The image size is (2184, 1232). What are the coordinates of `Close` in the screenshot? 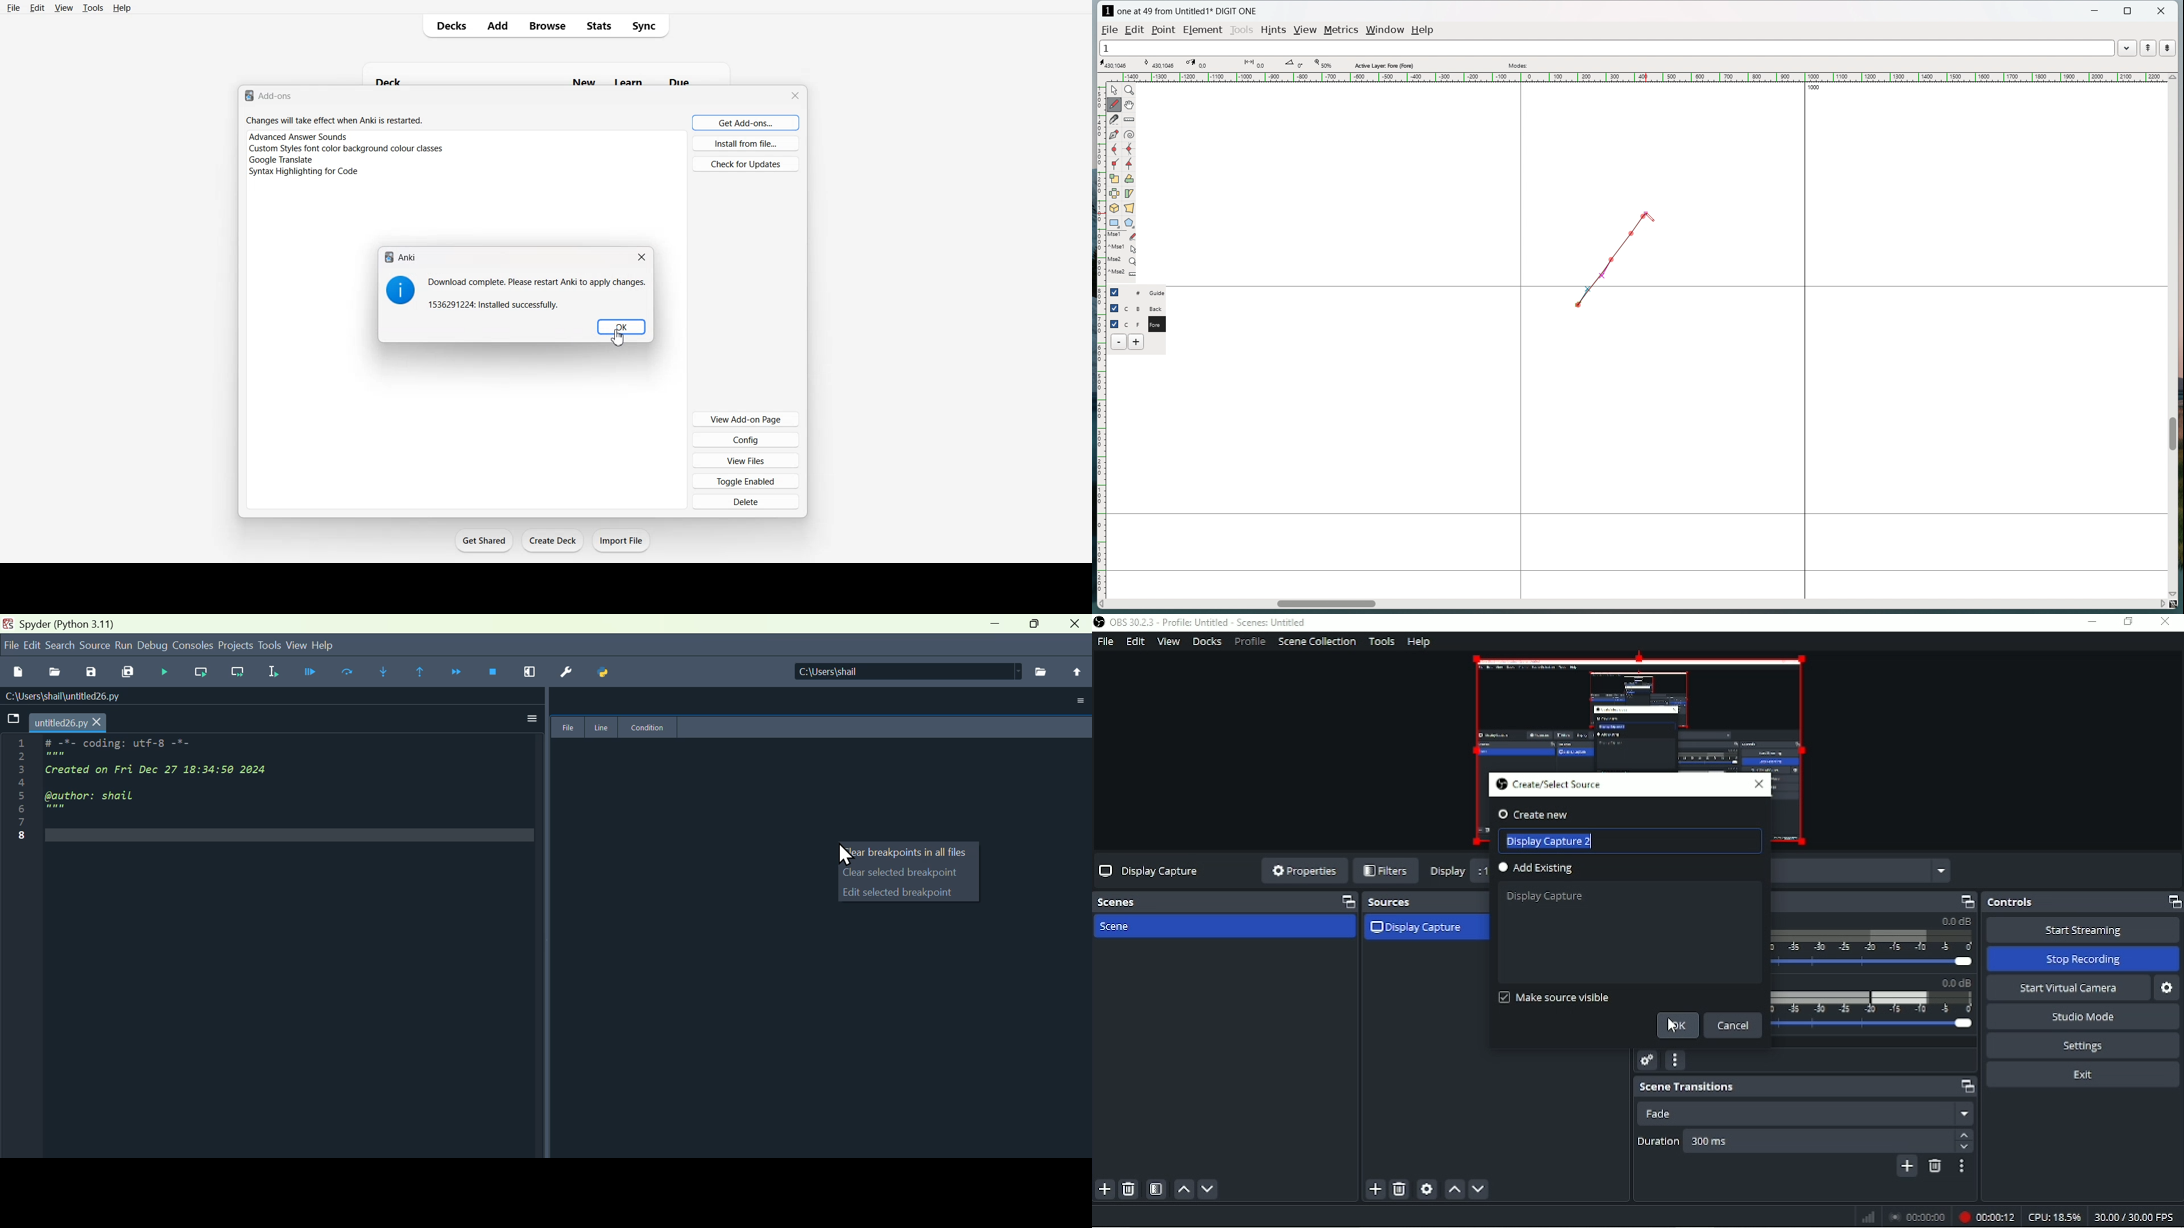 It's located at (796, 96).